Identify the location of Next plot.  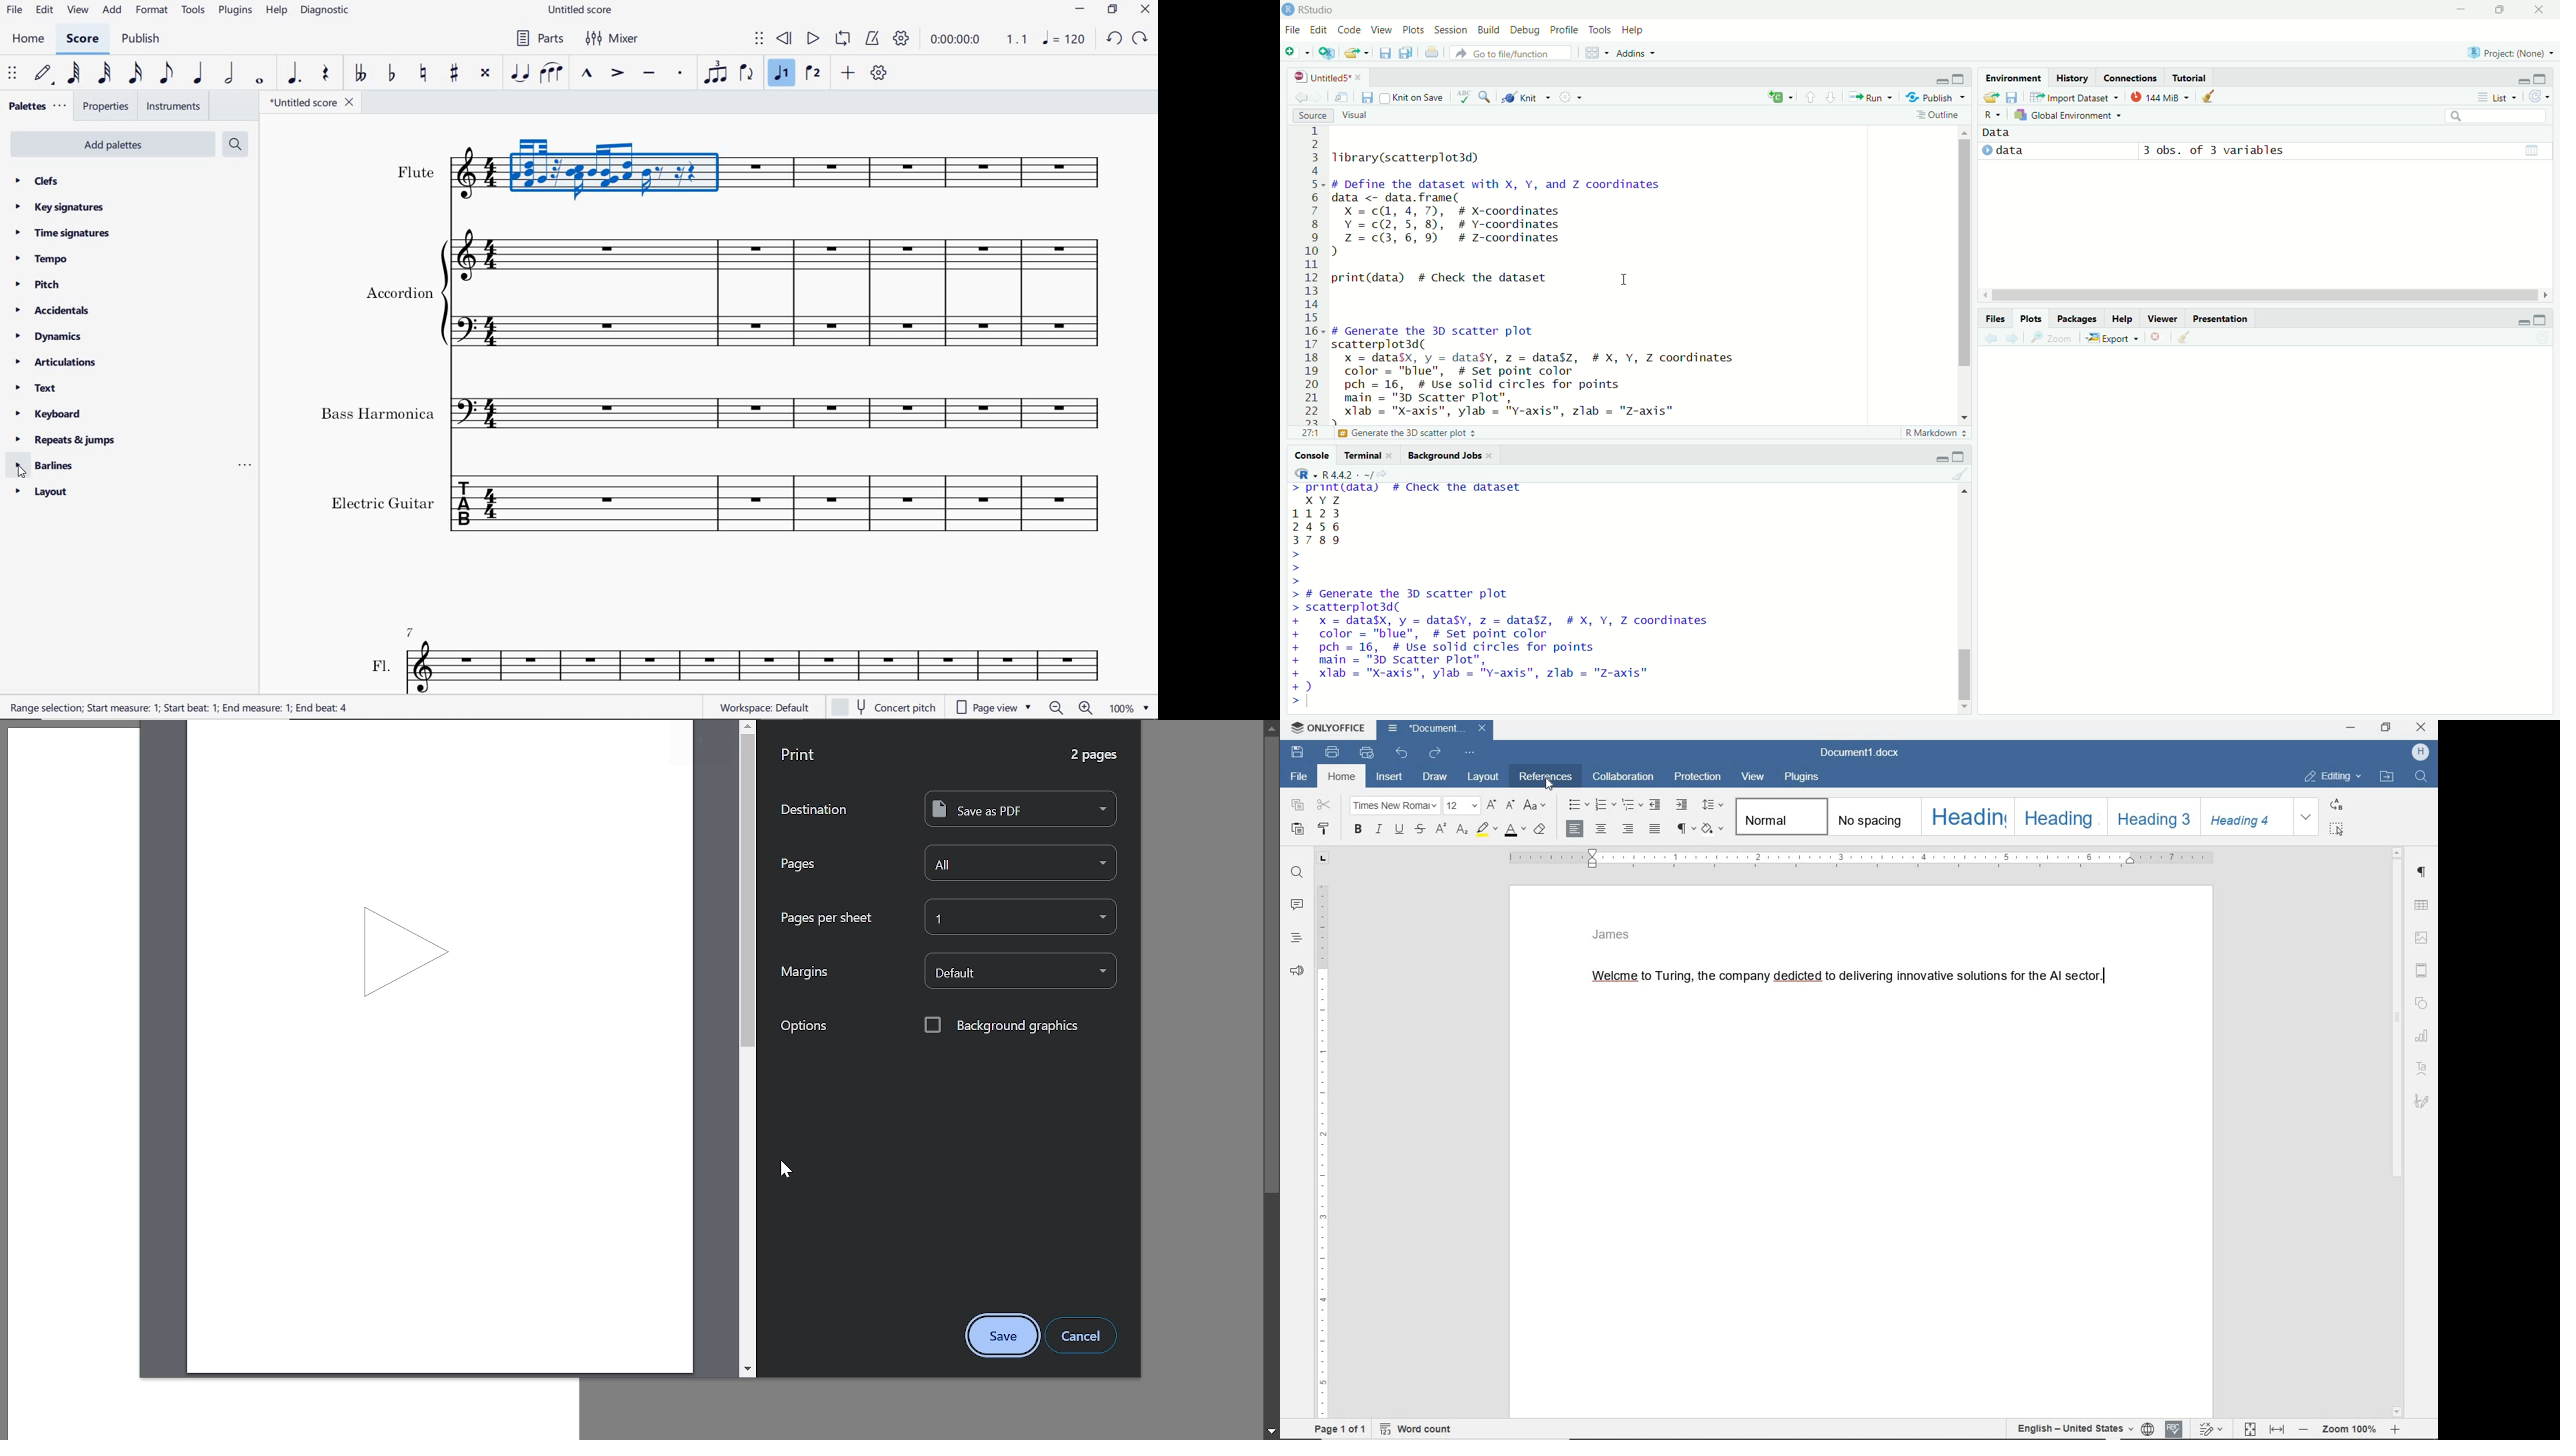
(2011, 341).